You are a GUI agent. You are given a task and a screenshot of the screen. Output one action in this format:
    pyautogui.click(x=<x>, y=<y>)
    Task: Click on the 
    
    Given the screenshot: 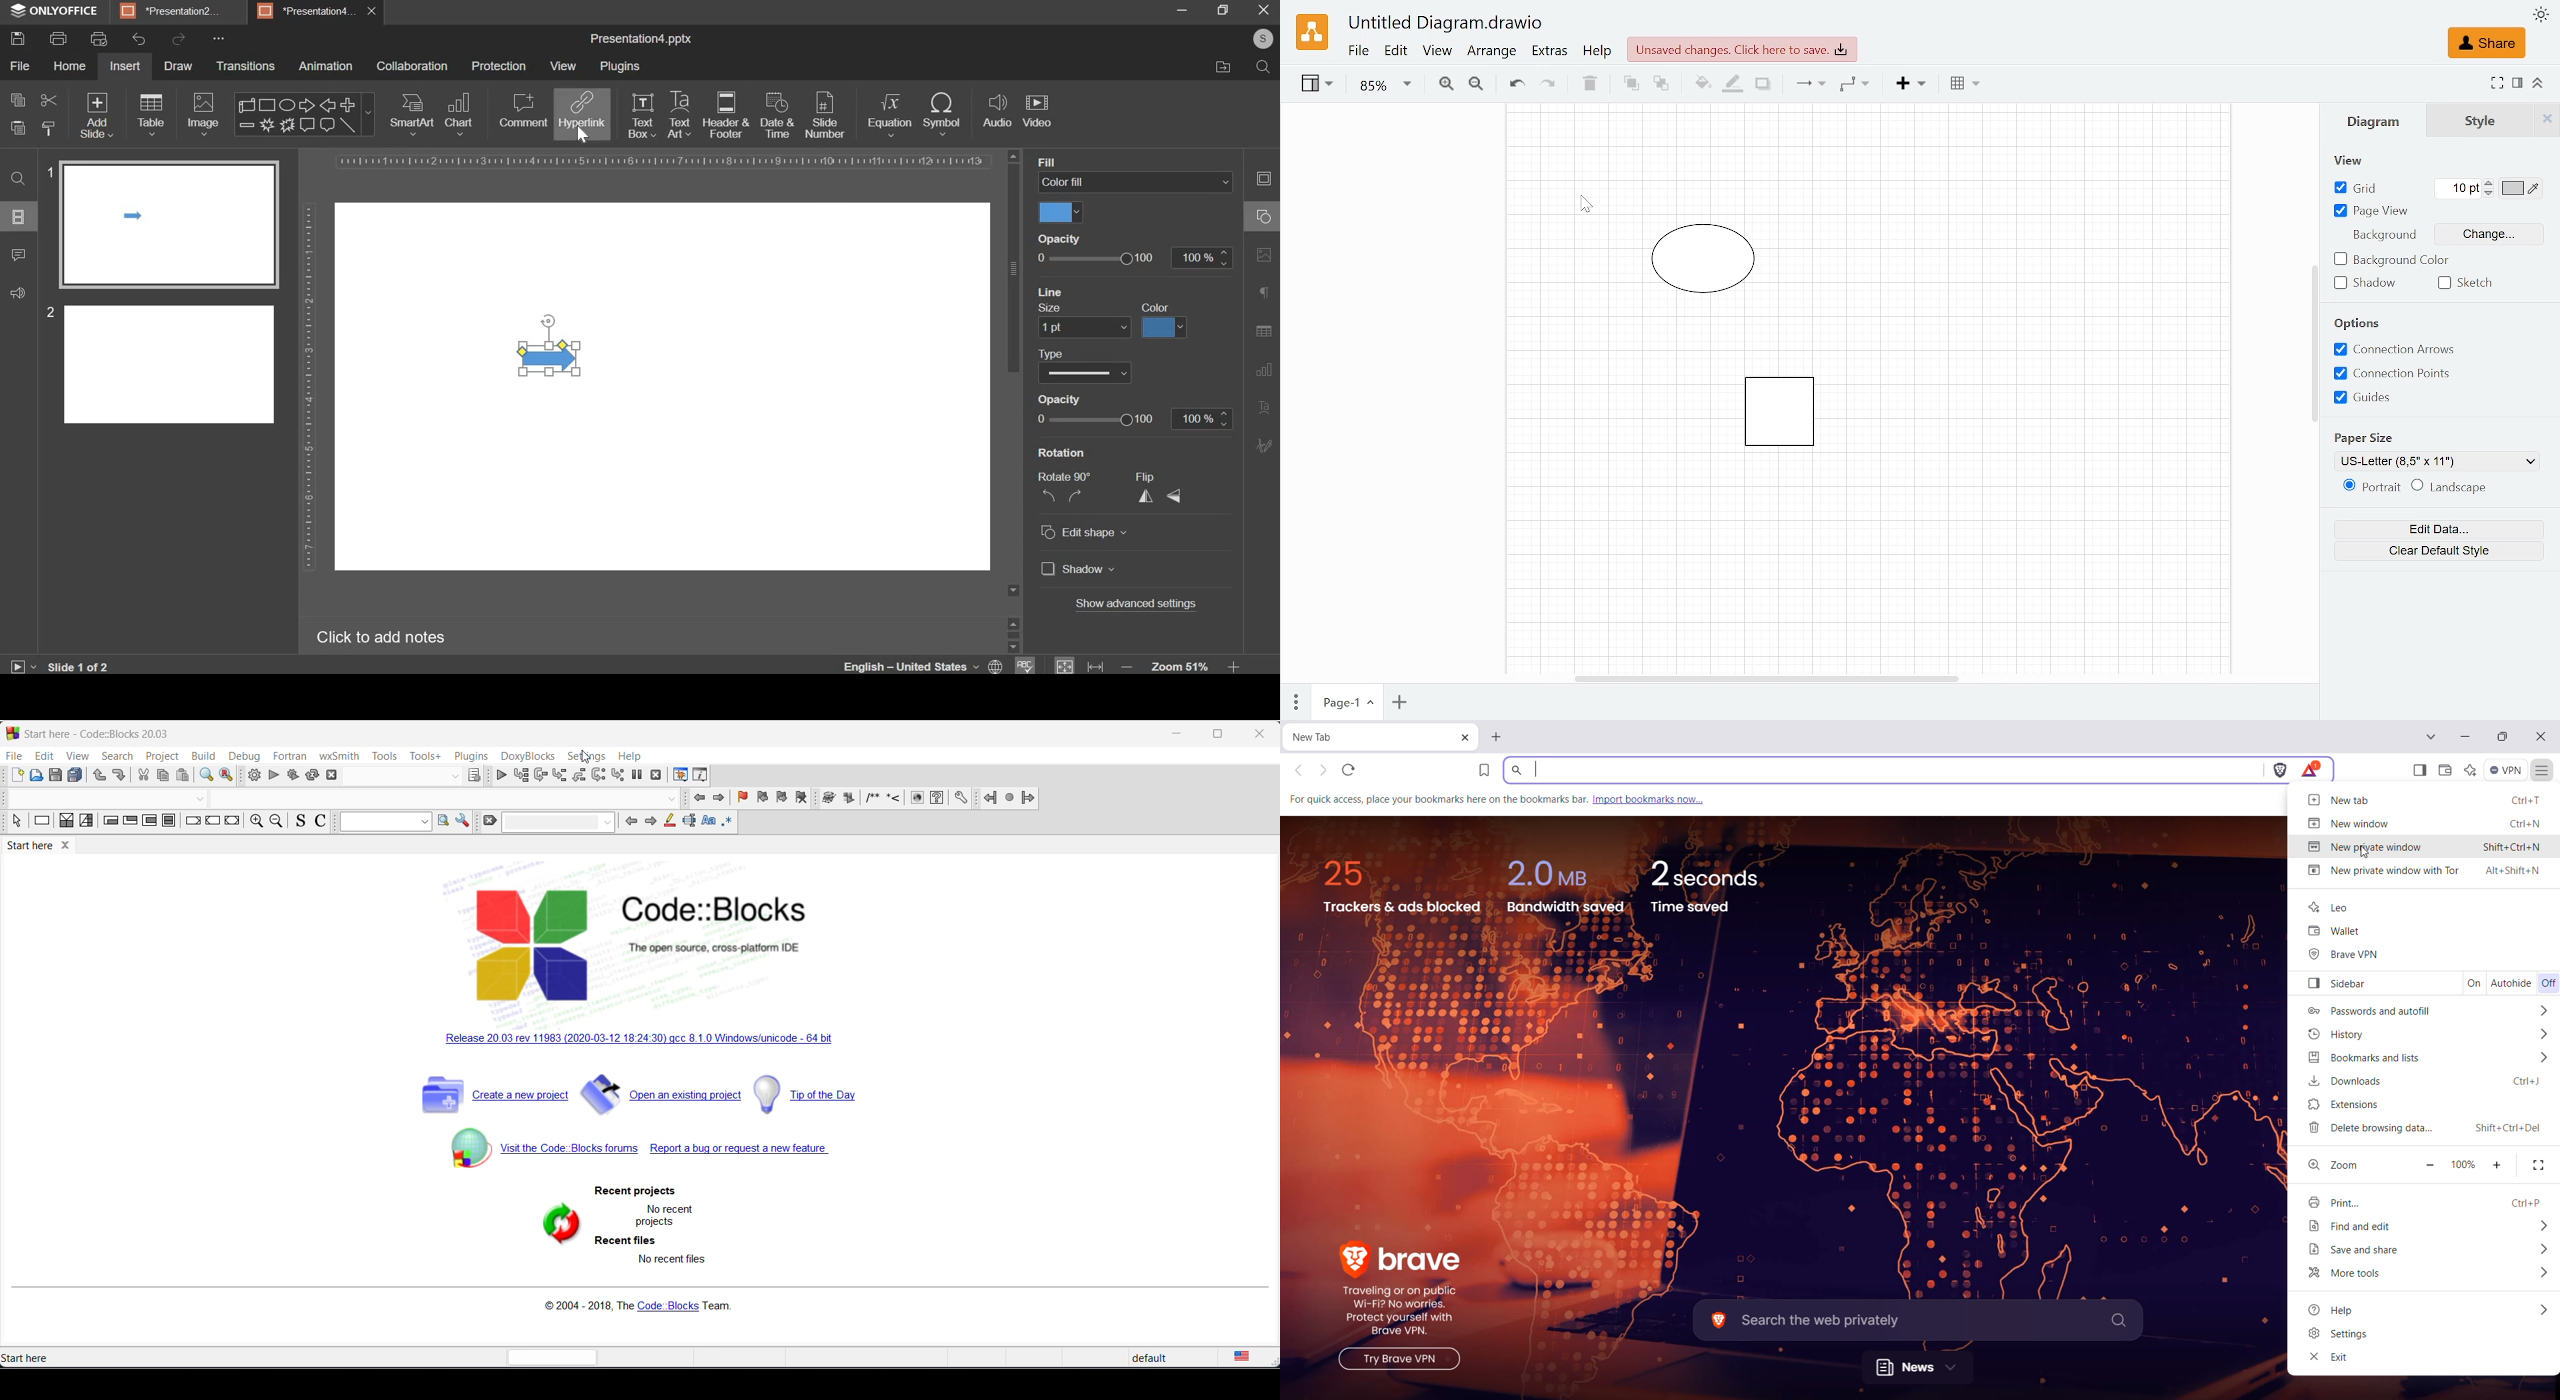 What is the action you would take?
    pyautogui.click(x=1171, y=327)
    